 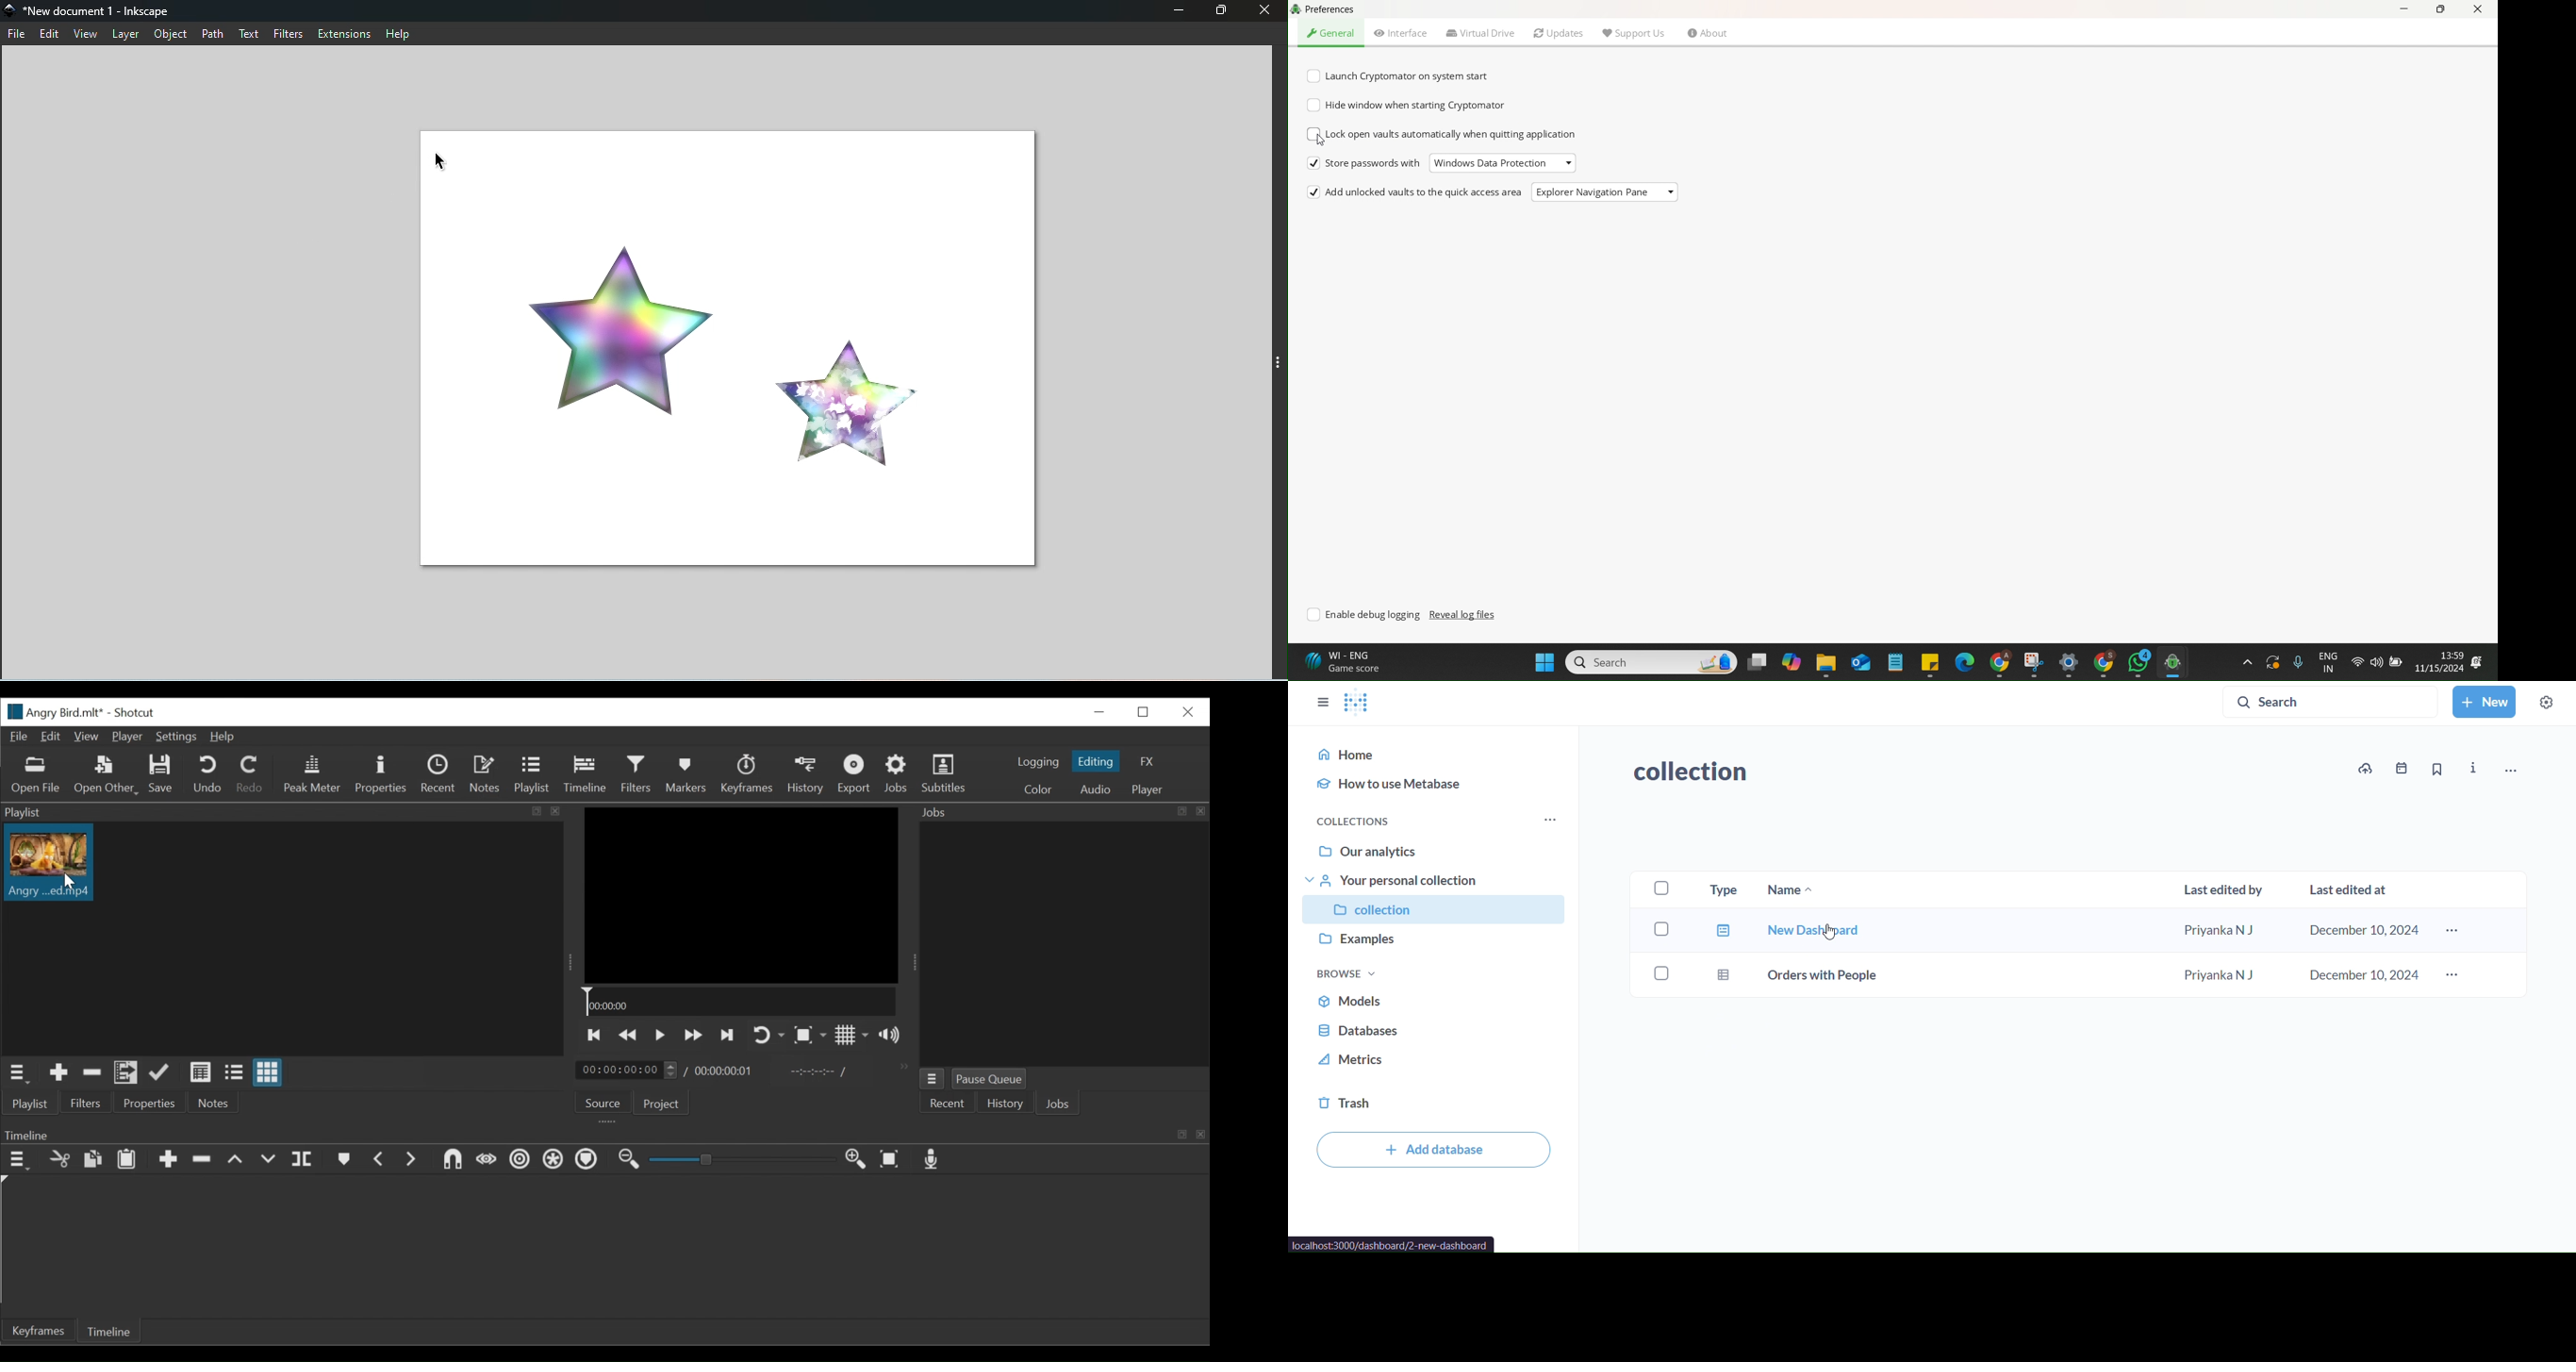 What do you see at coordinates (289, 33) in the screenshot?
I see `Filters` at bounding box center [289, 33].